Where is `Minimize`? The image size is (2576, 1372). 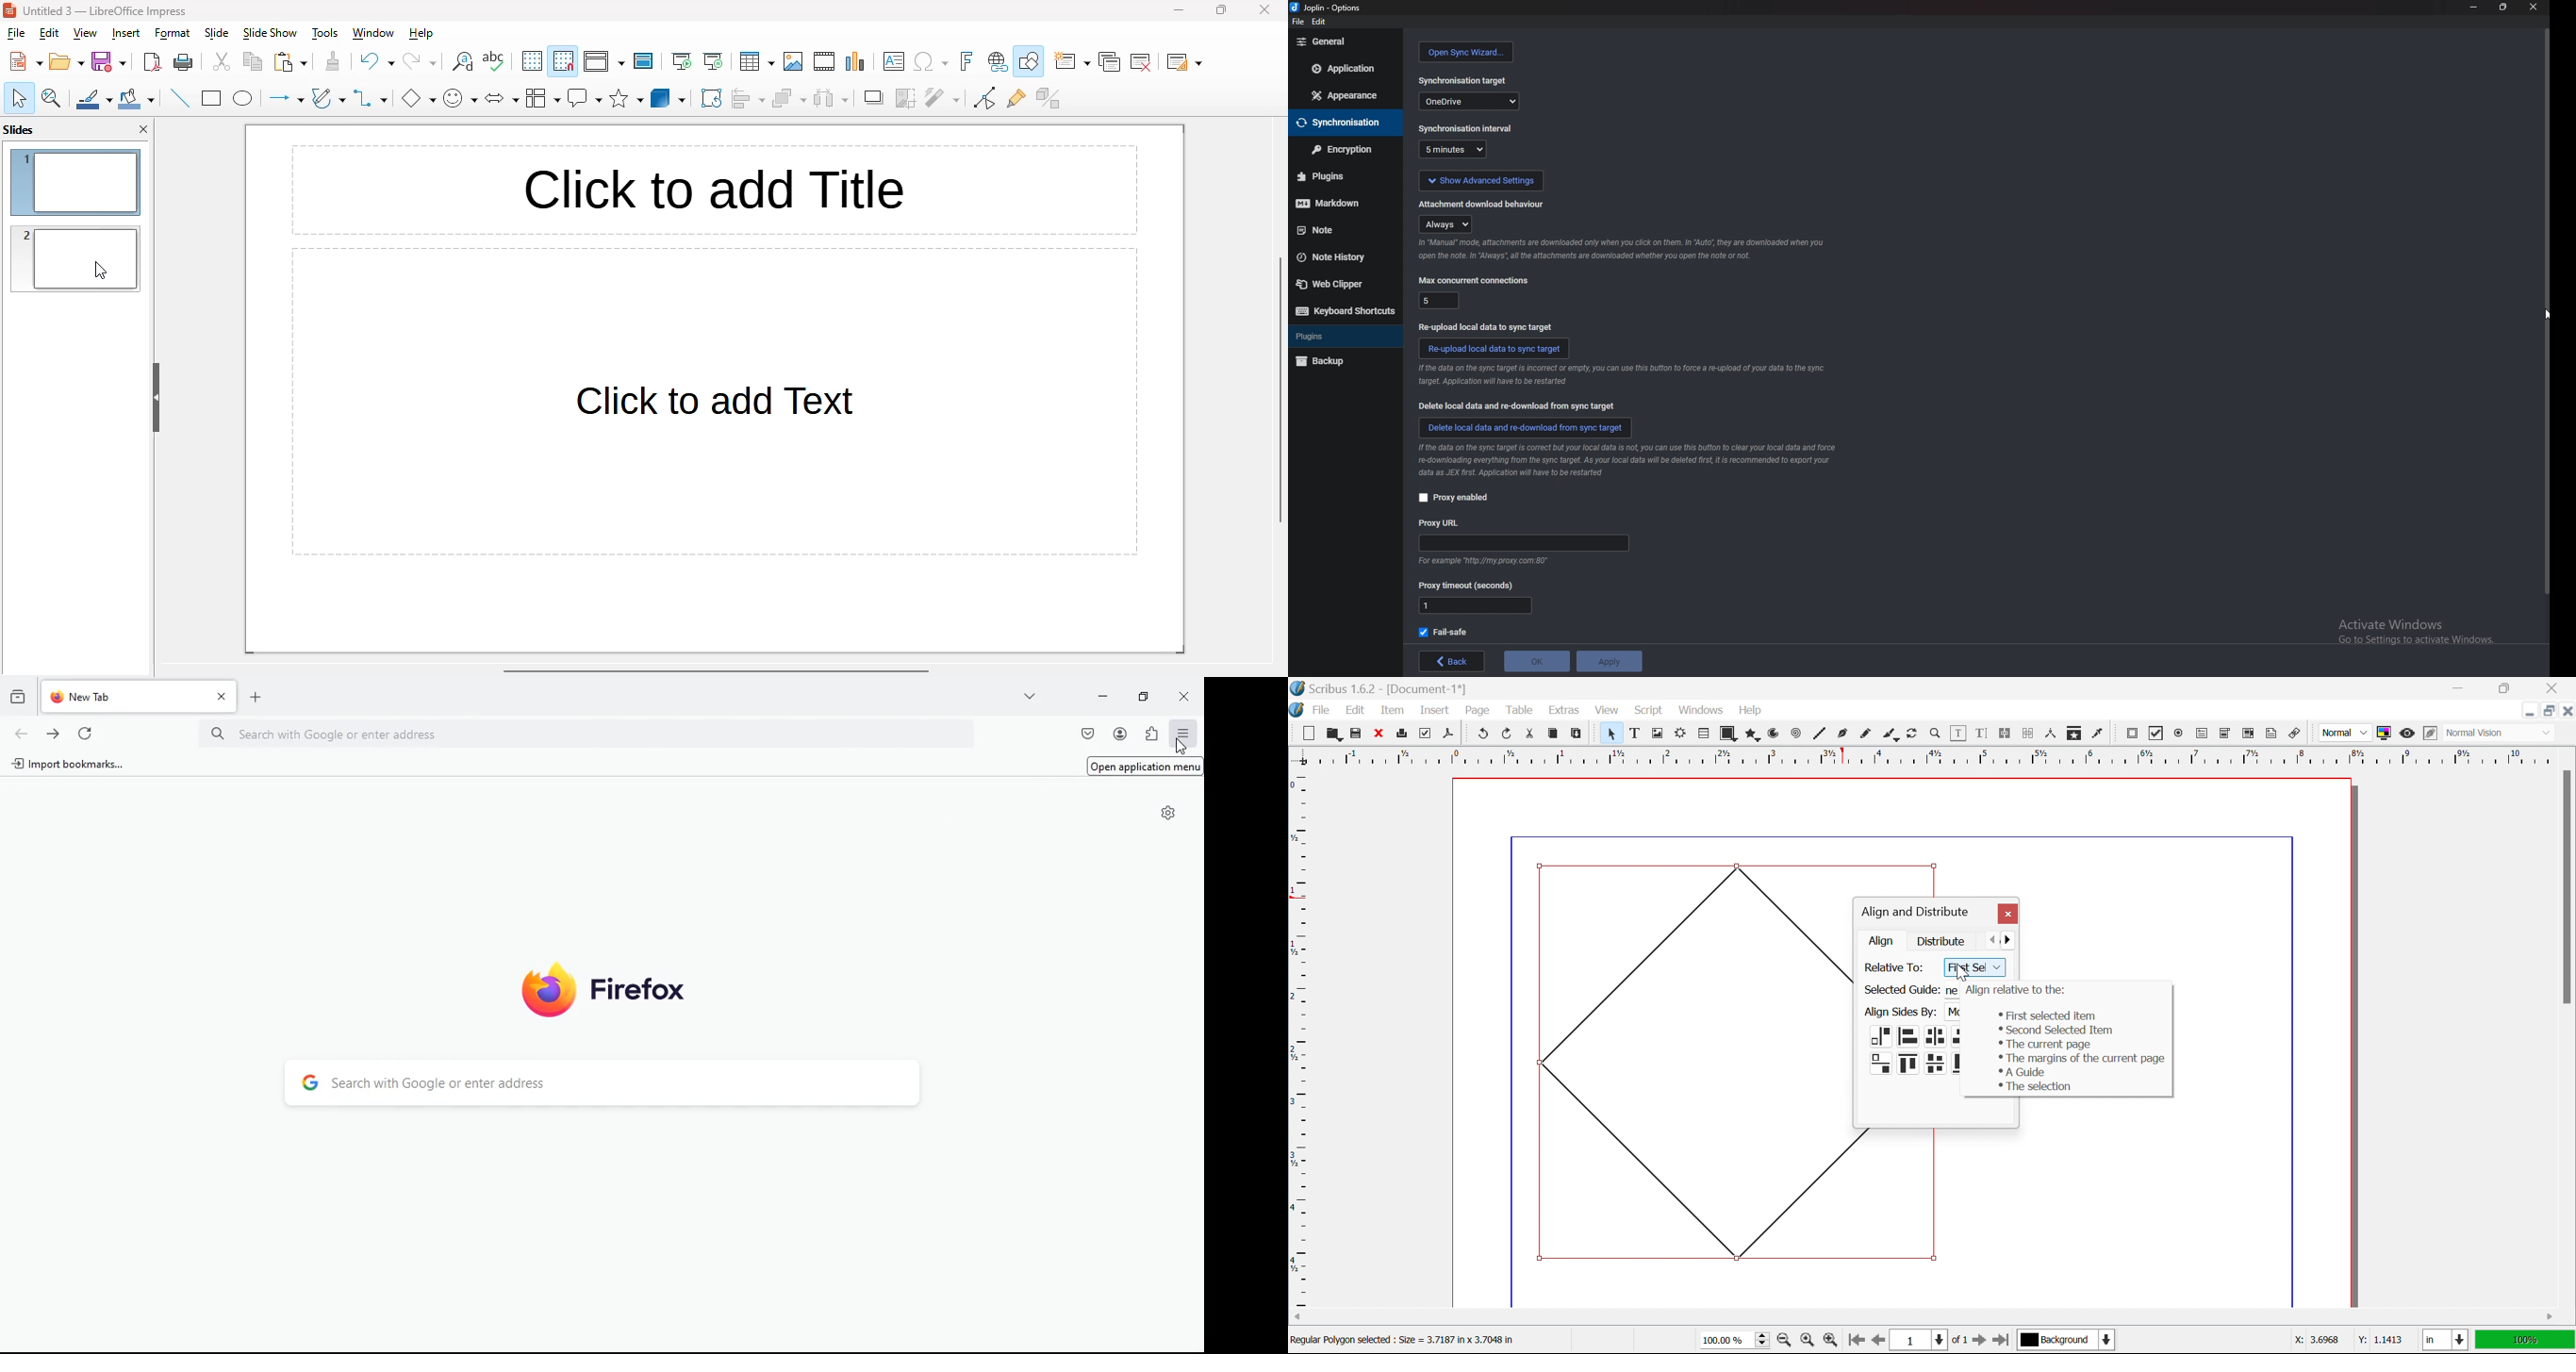 Minimize is located at coordinates (2530, 711).